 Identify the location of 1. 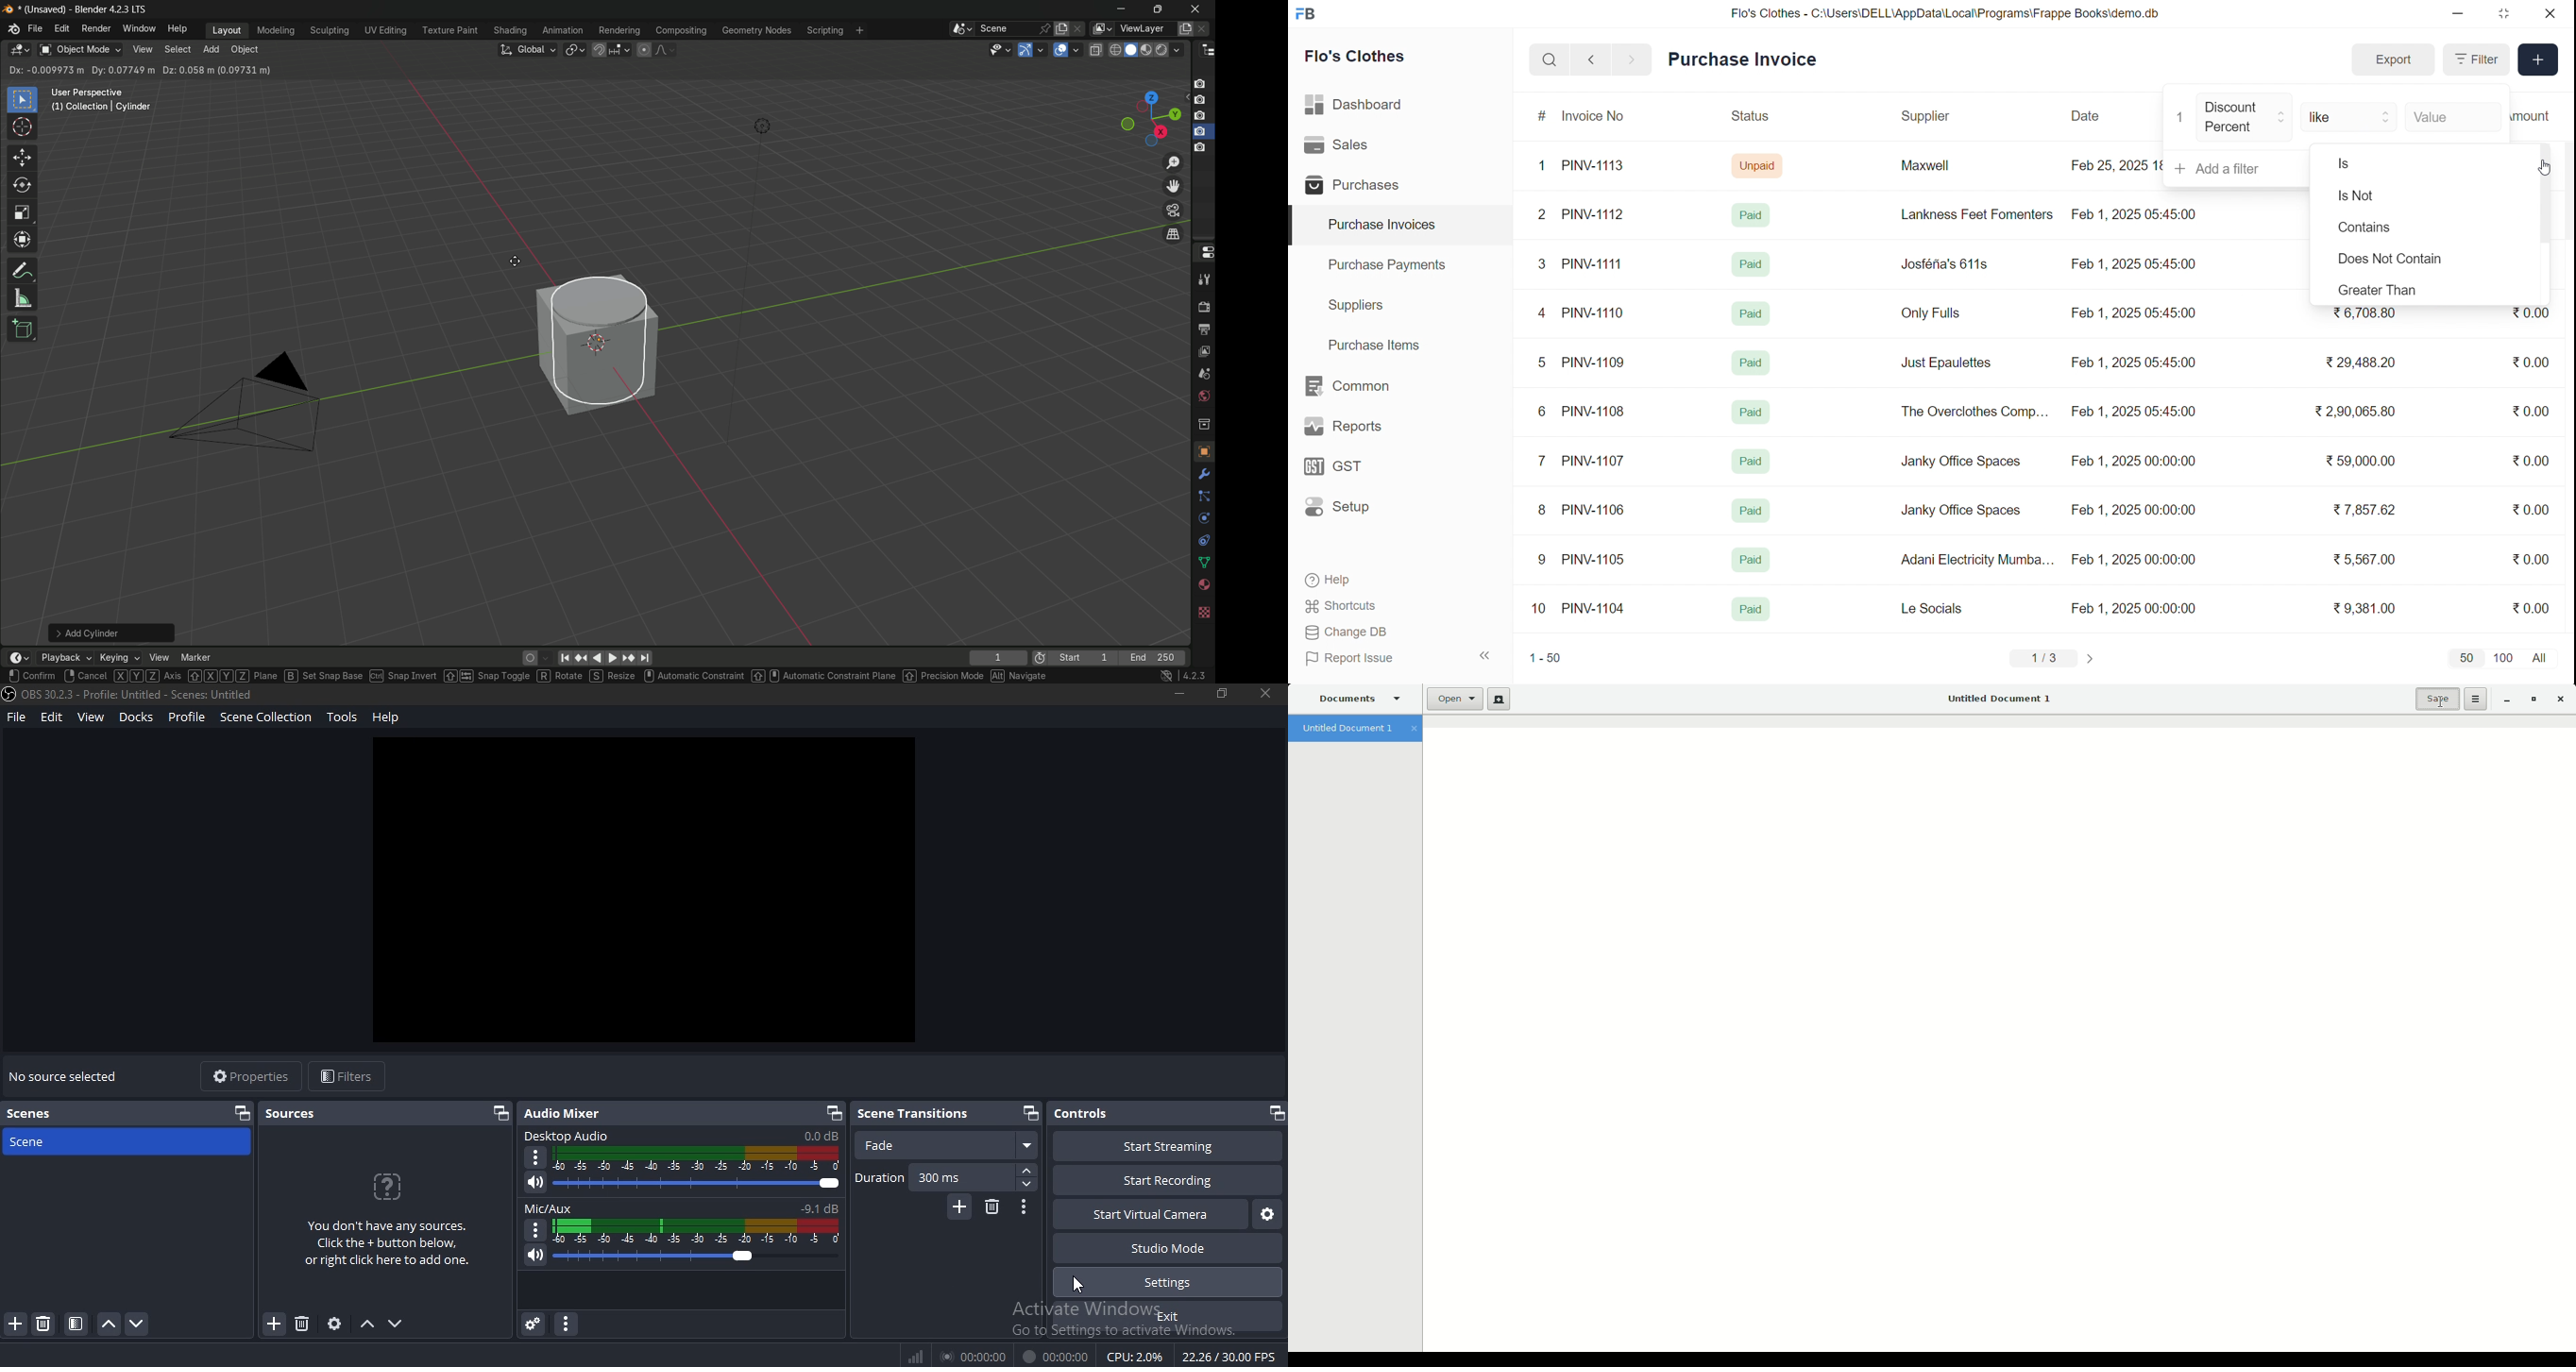
(1545, 166).